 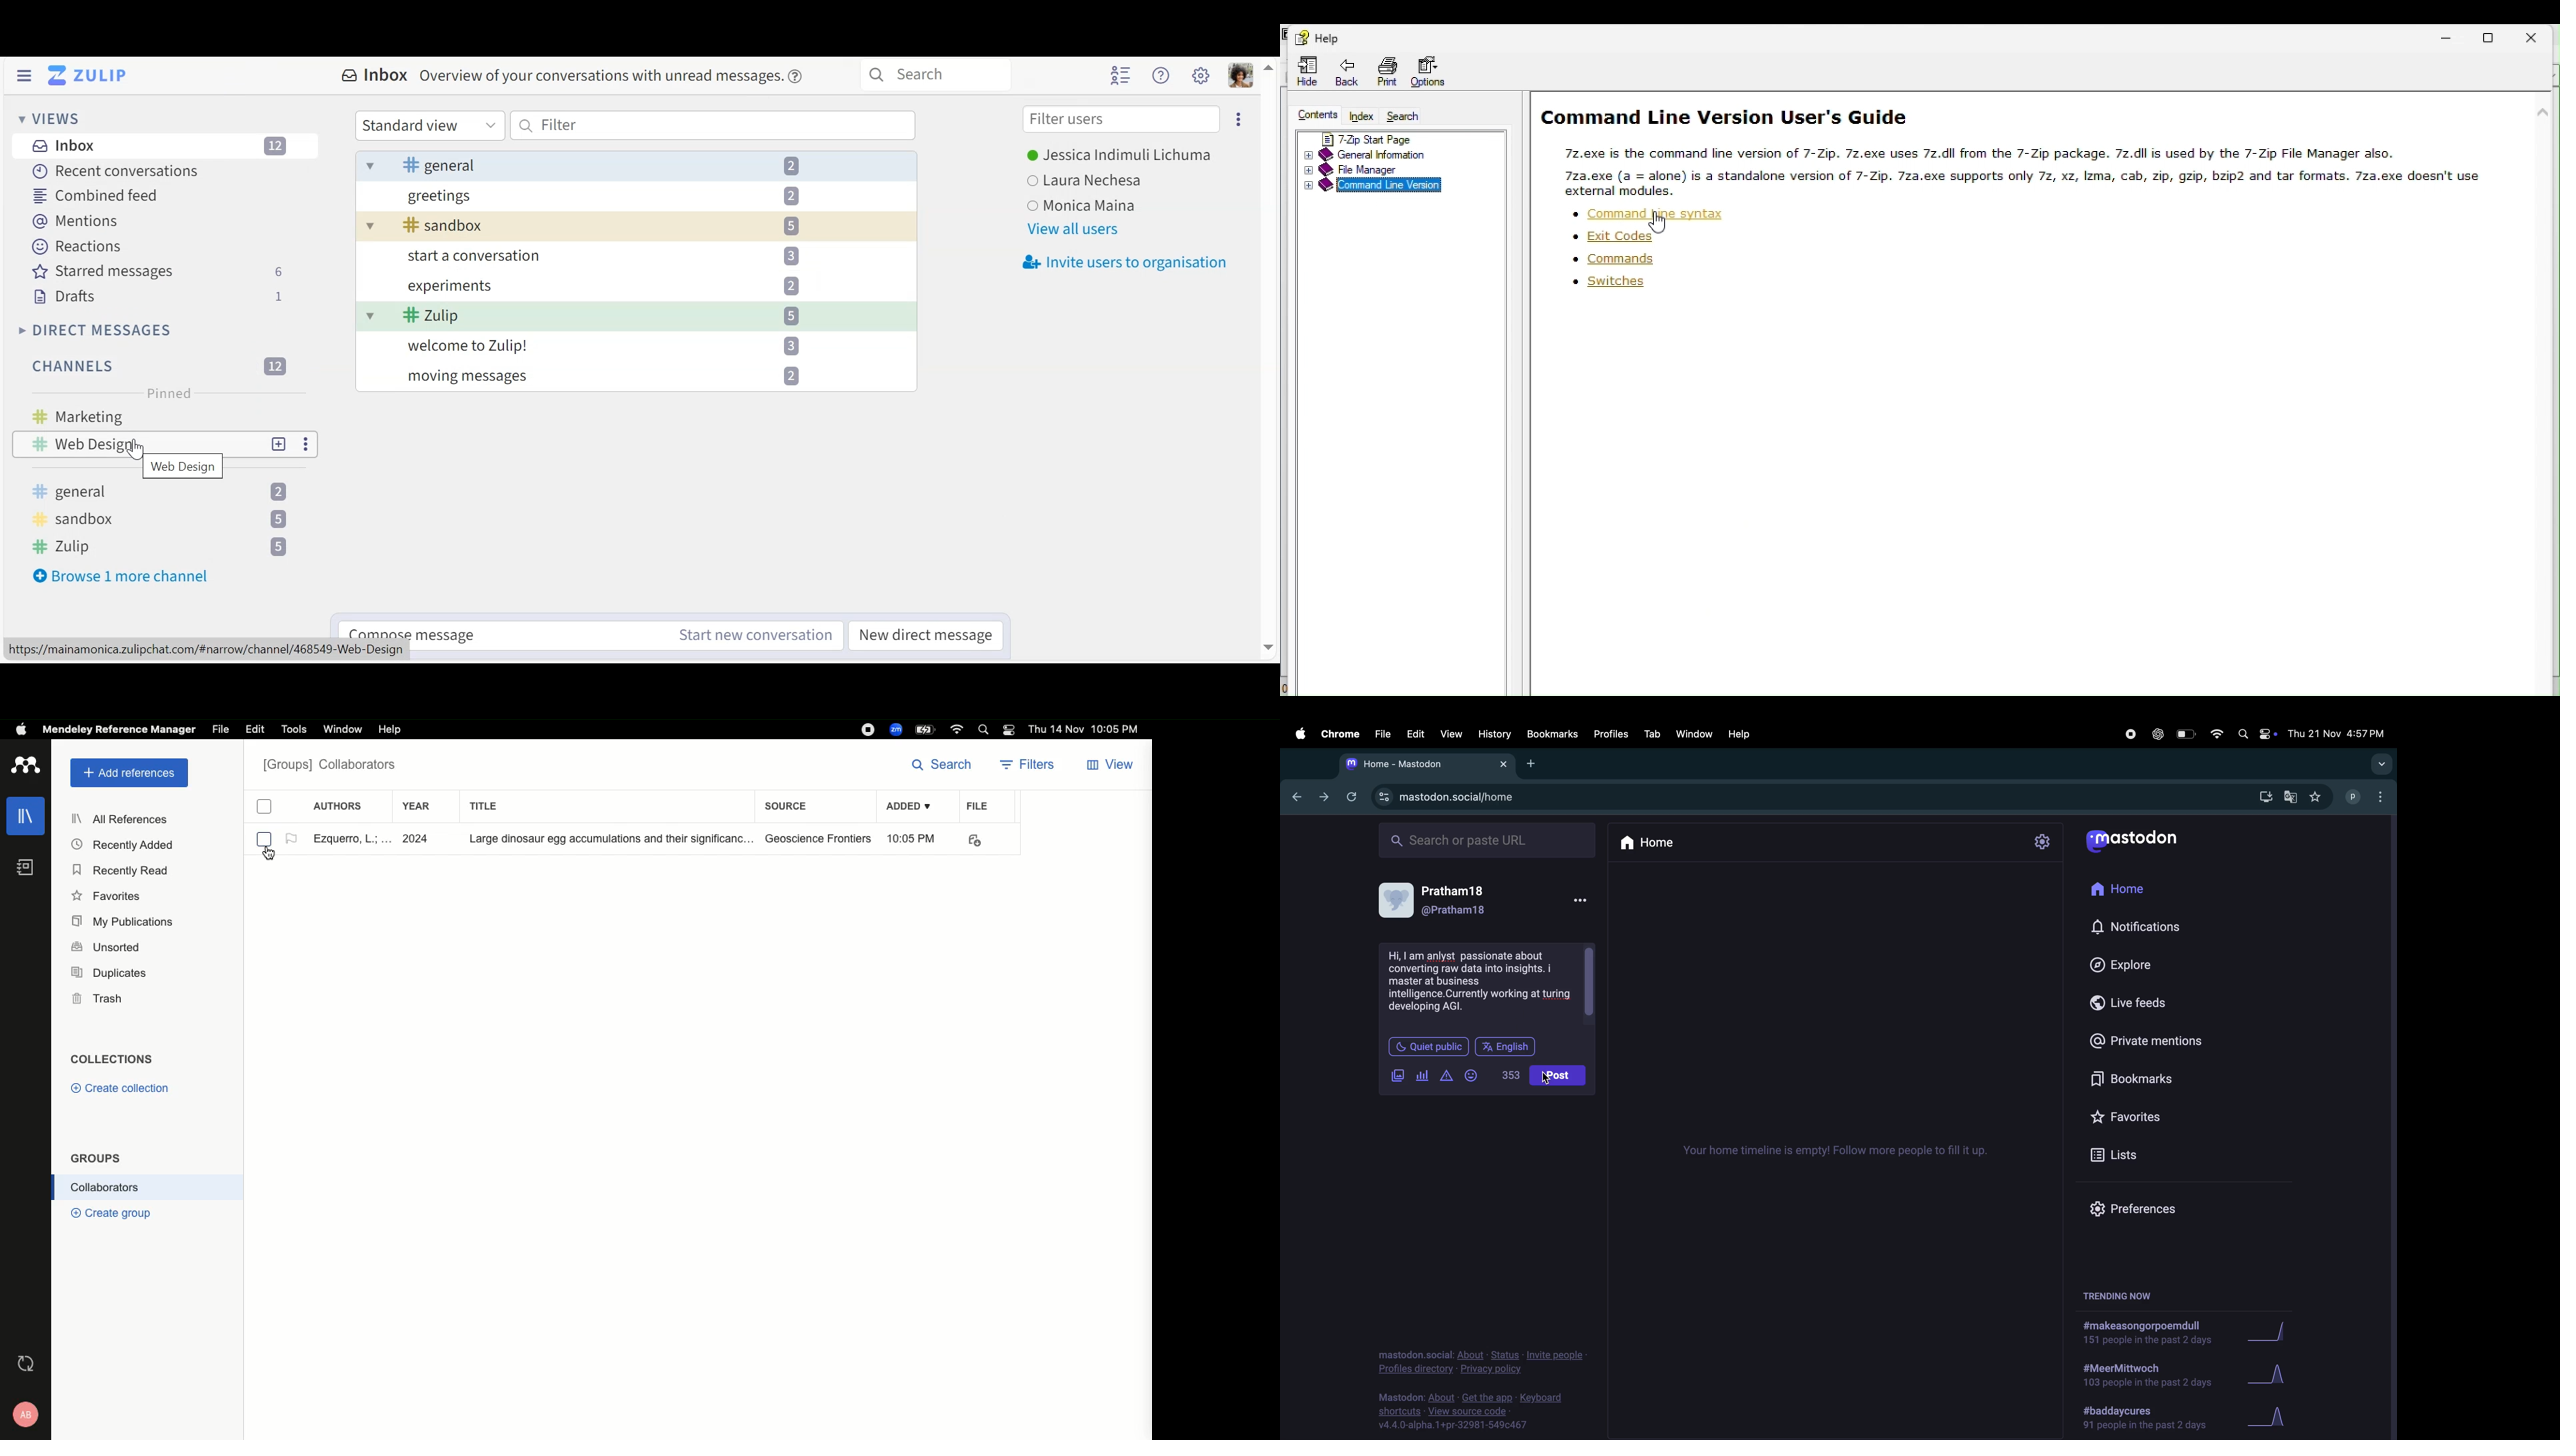 I want to click on hashtag, so click(x=2140, y=1334).